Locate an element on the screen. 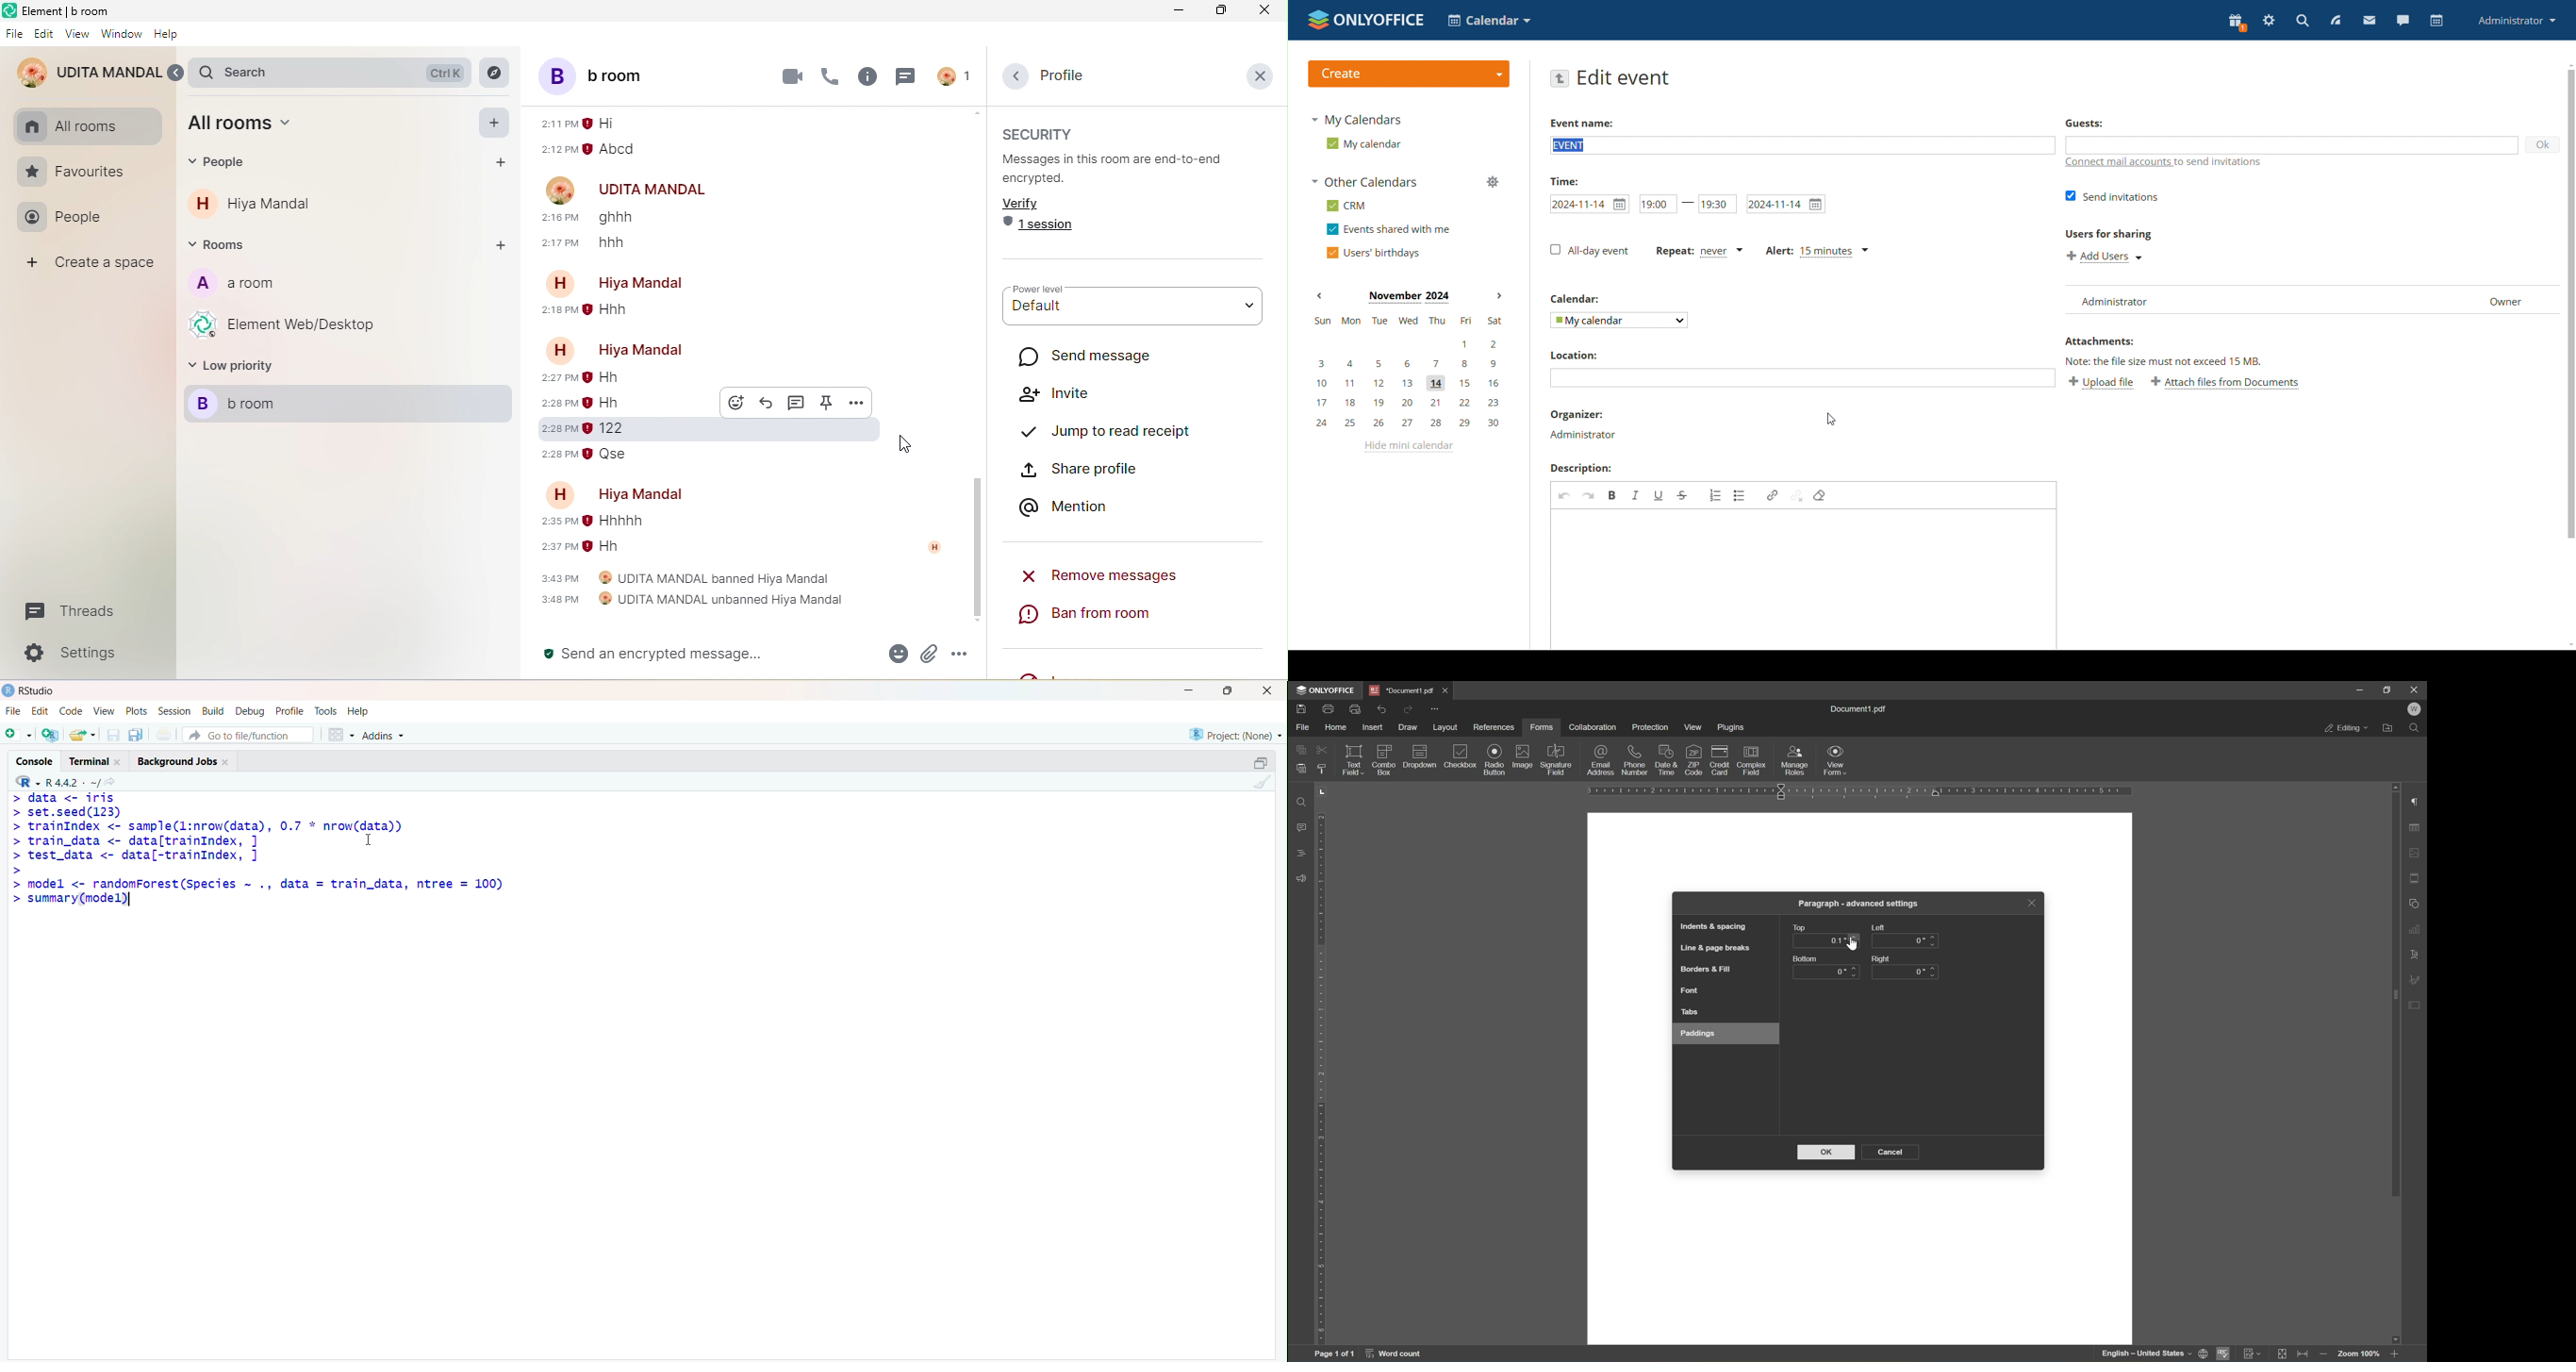 The image size is (2576, 1372). Background Jobs is located at coordinates (183, 760).